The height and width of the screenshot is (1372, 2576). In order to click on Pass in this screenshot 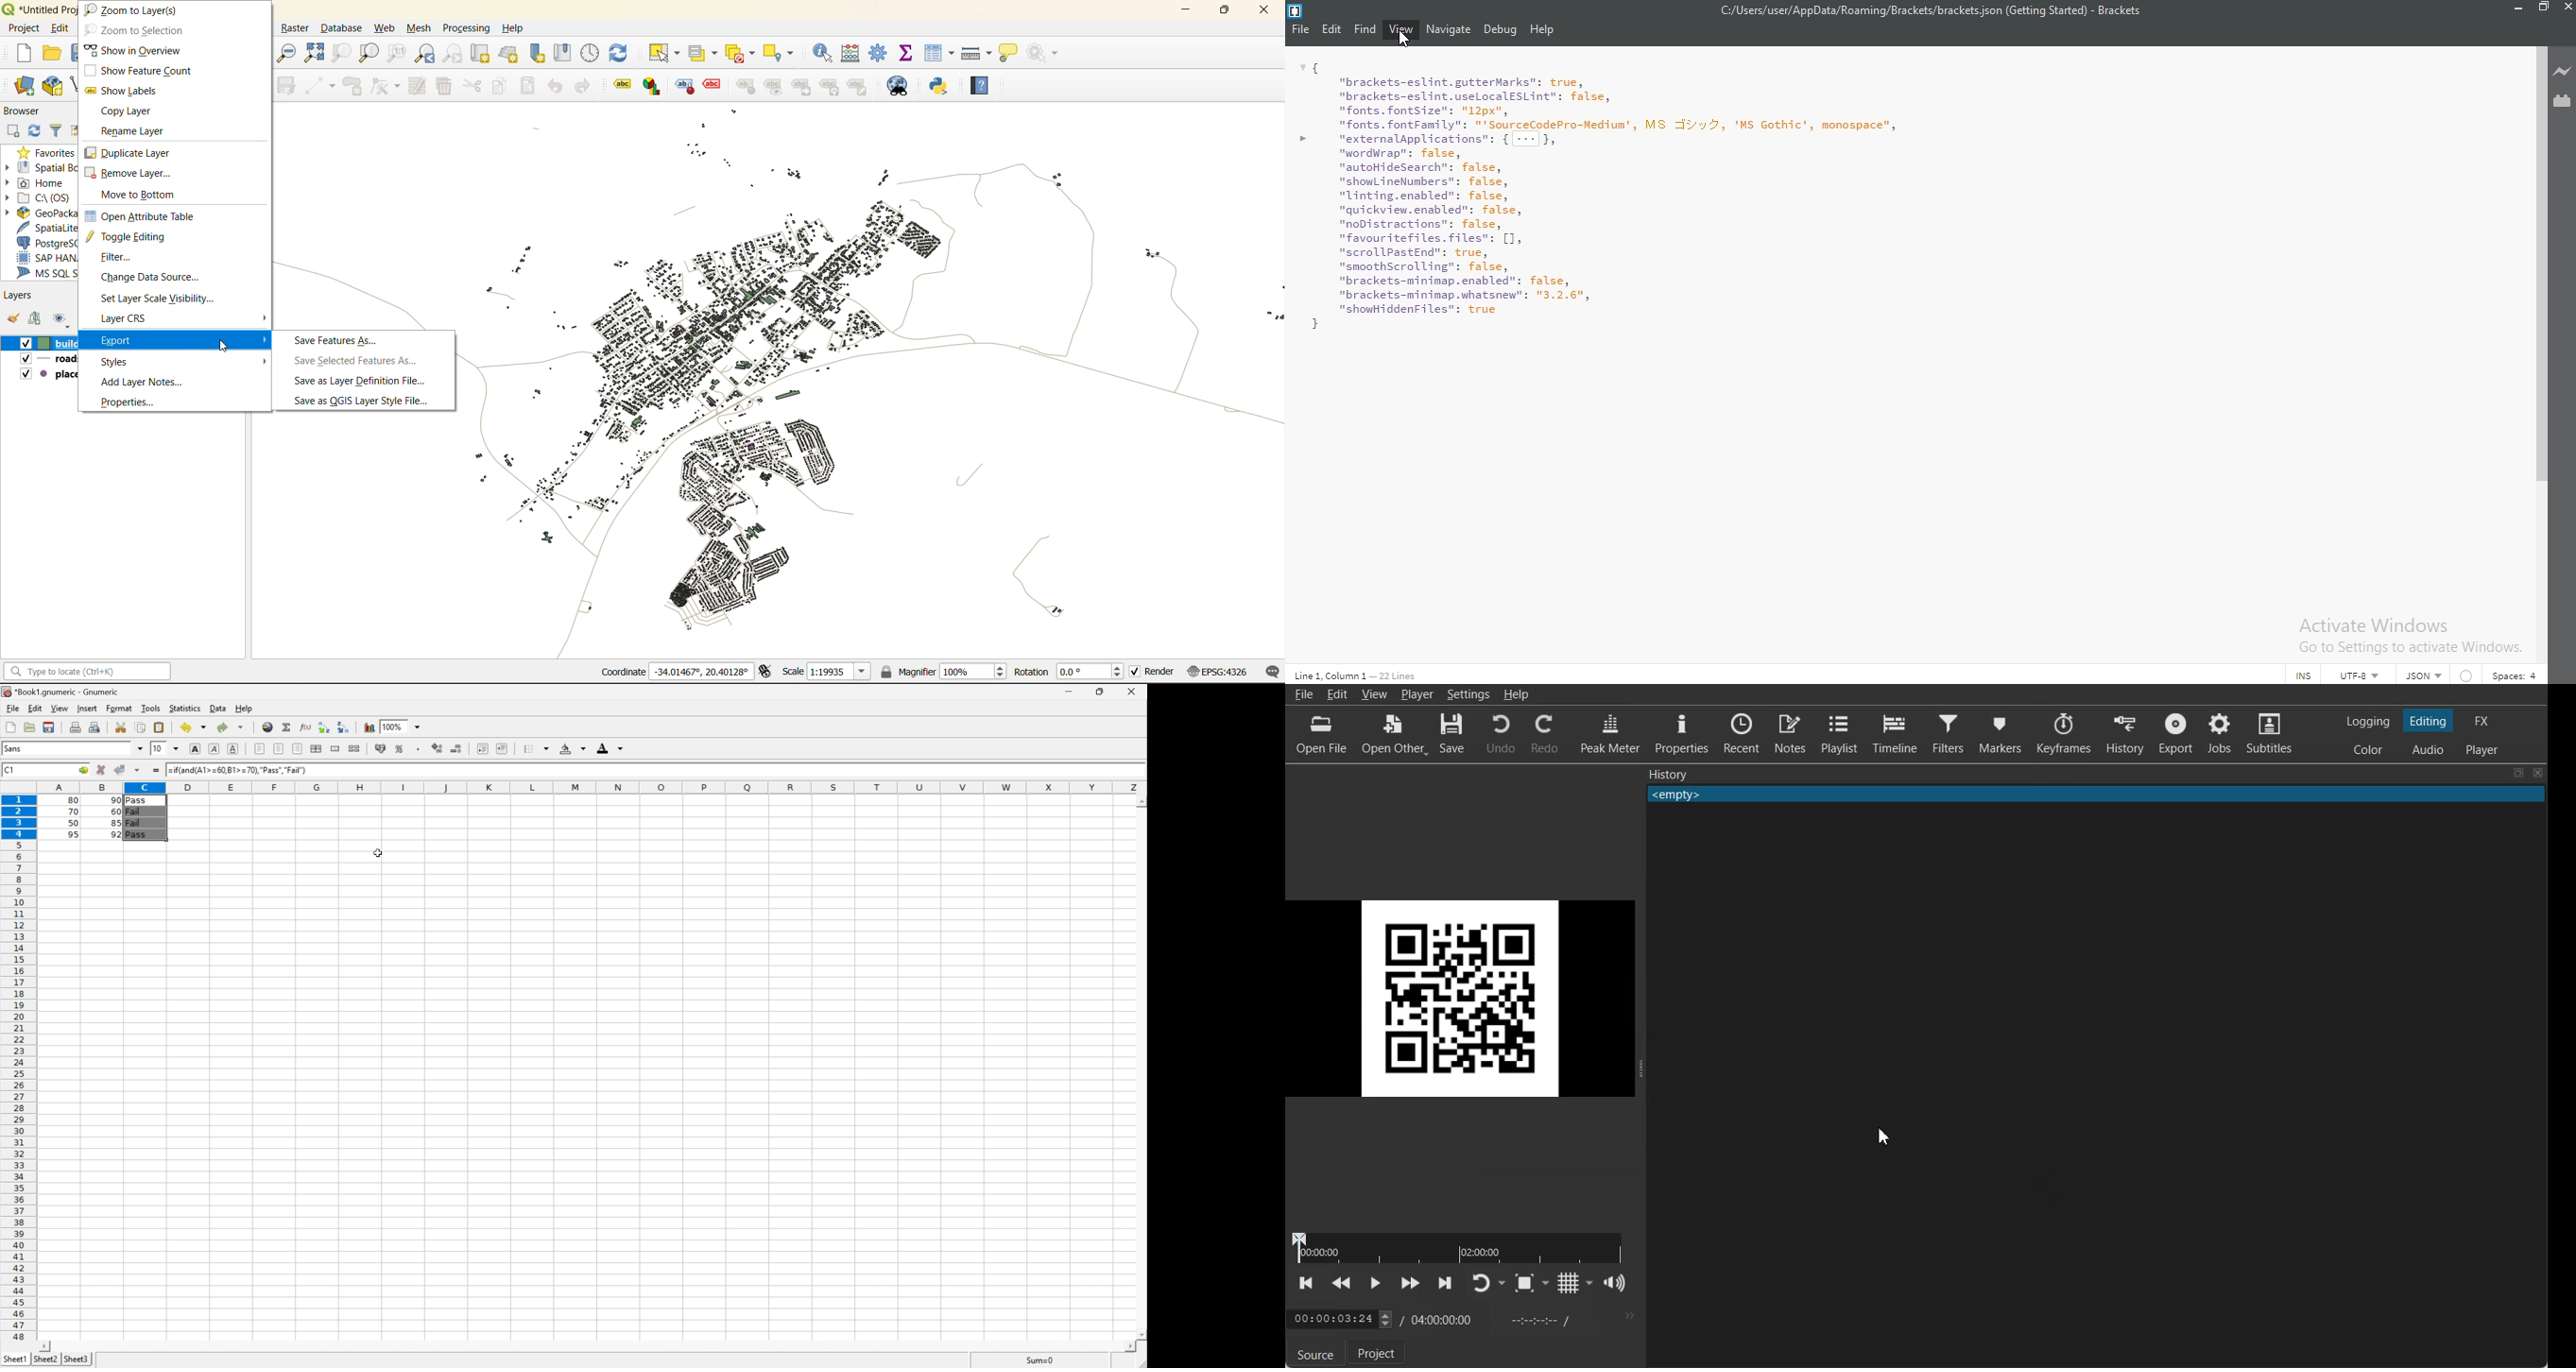, I will do `click(142, 835)`.